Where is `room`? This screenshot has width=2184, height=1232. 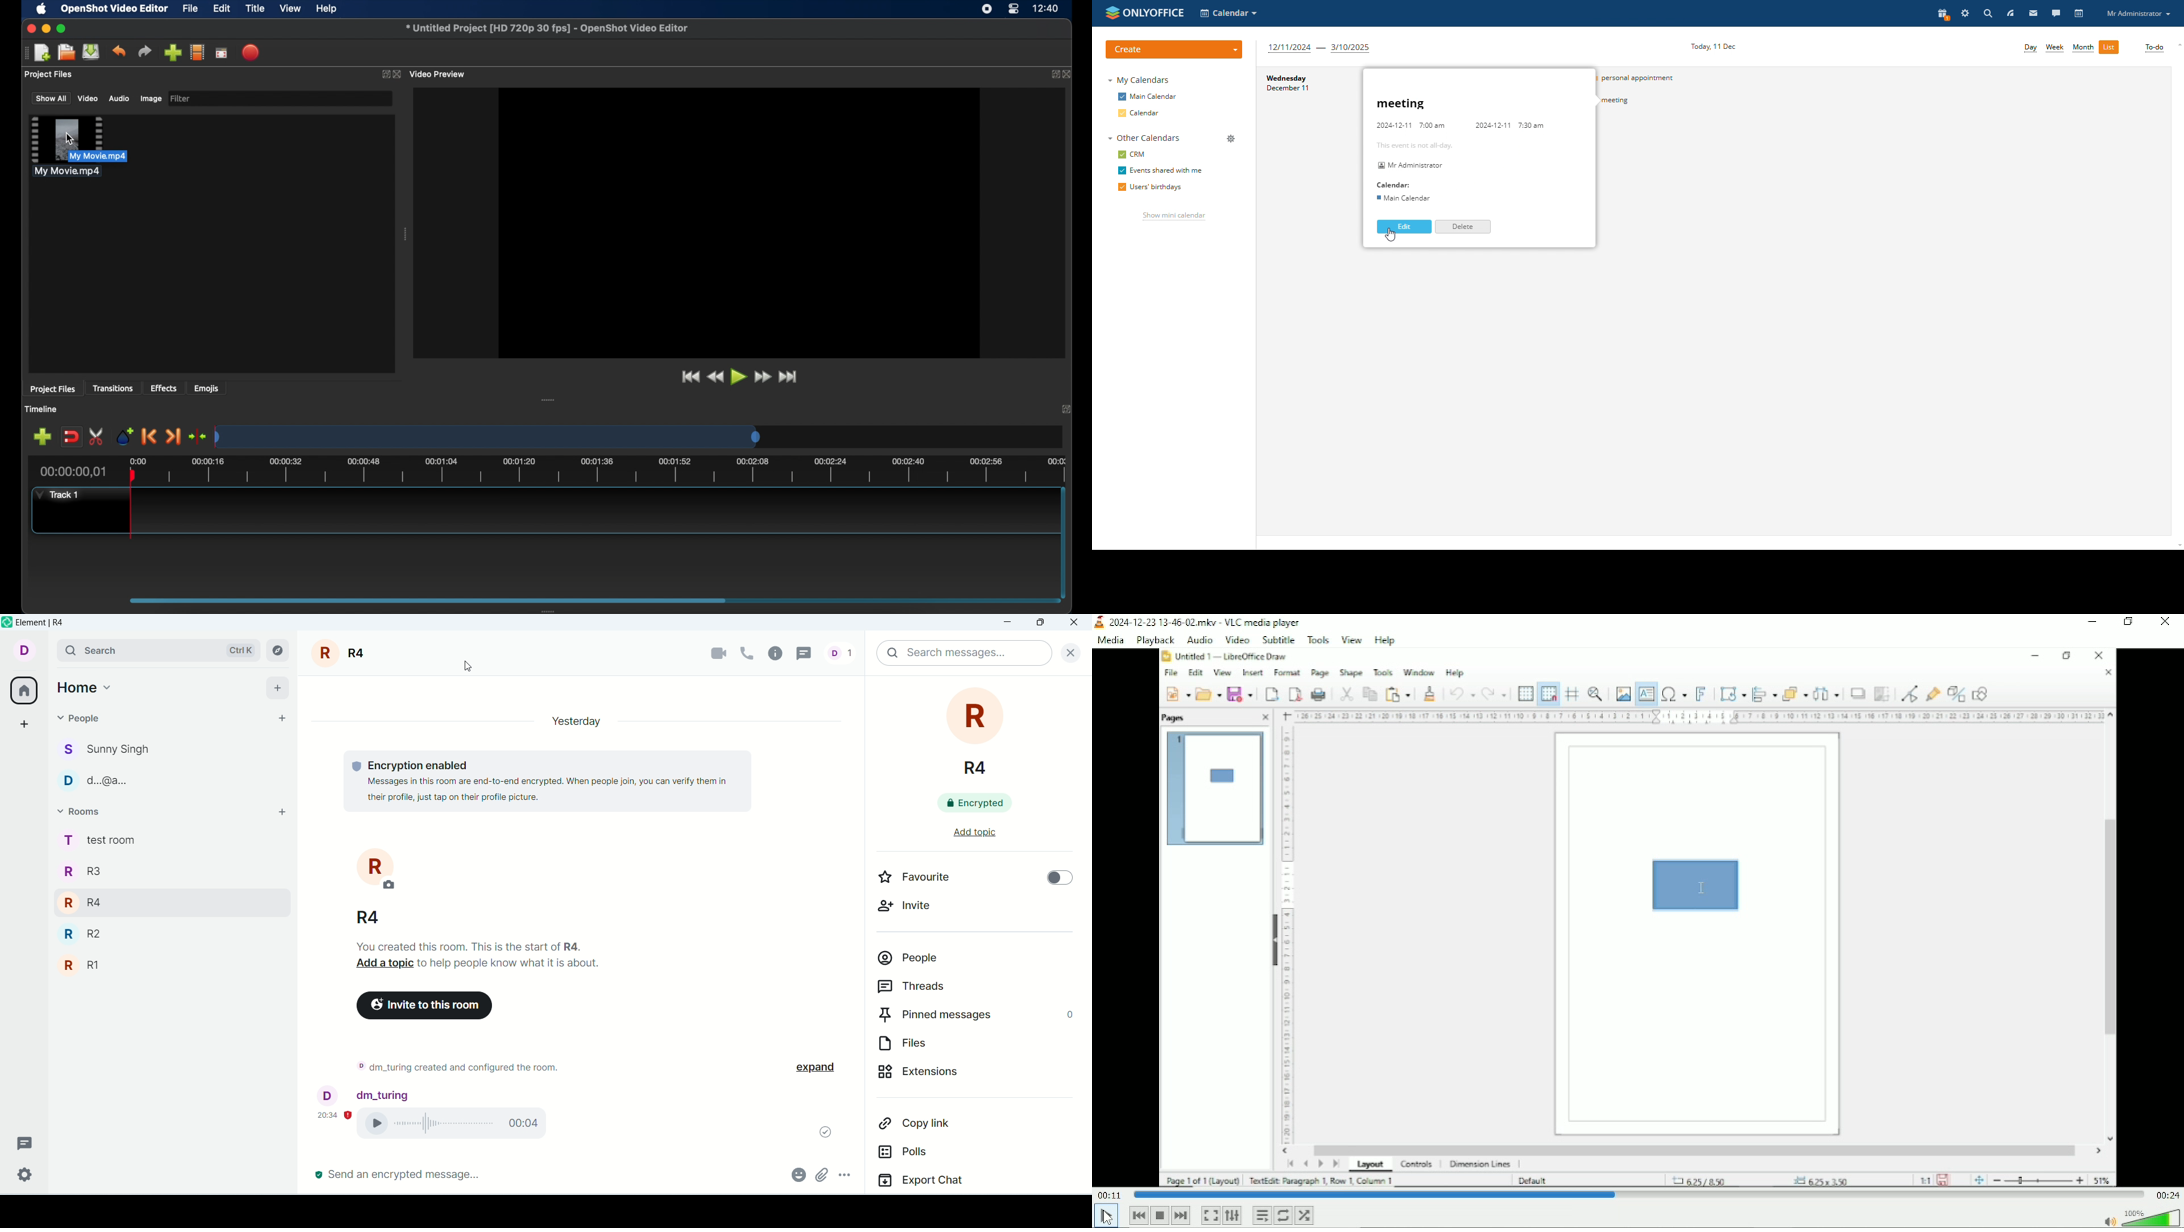 room is located at coordinates (342, 653).